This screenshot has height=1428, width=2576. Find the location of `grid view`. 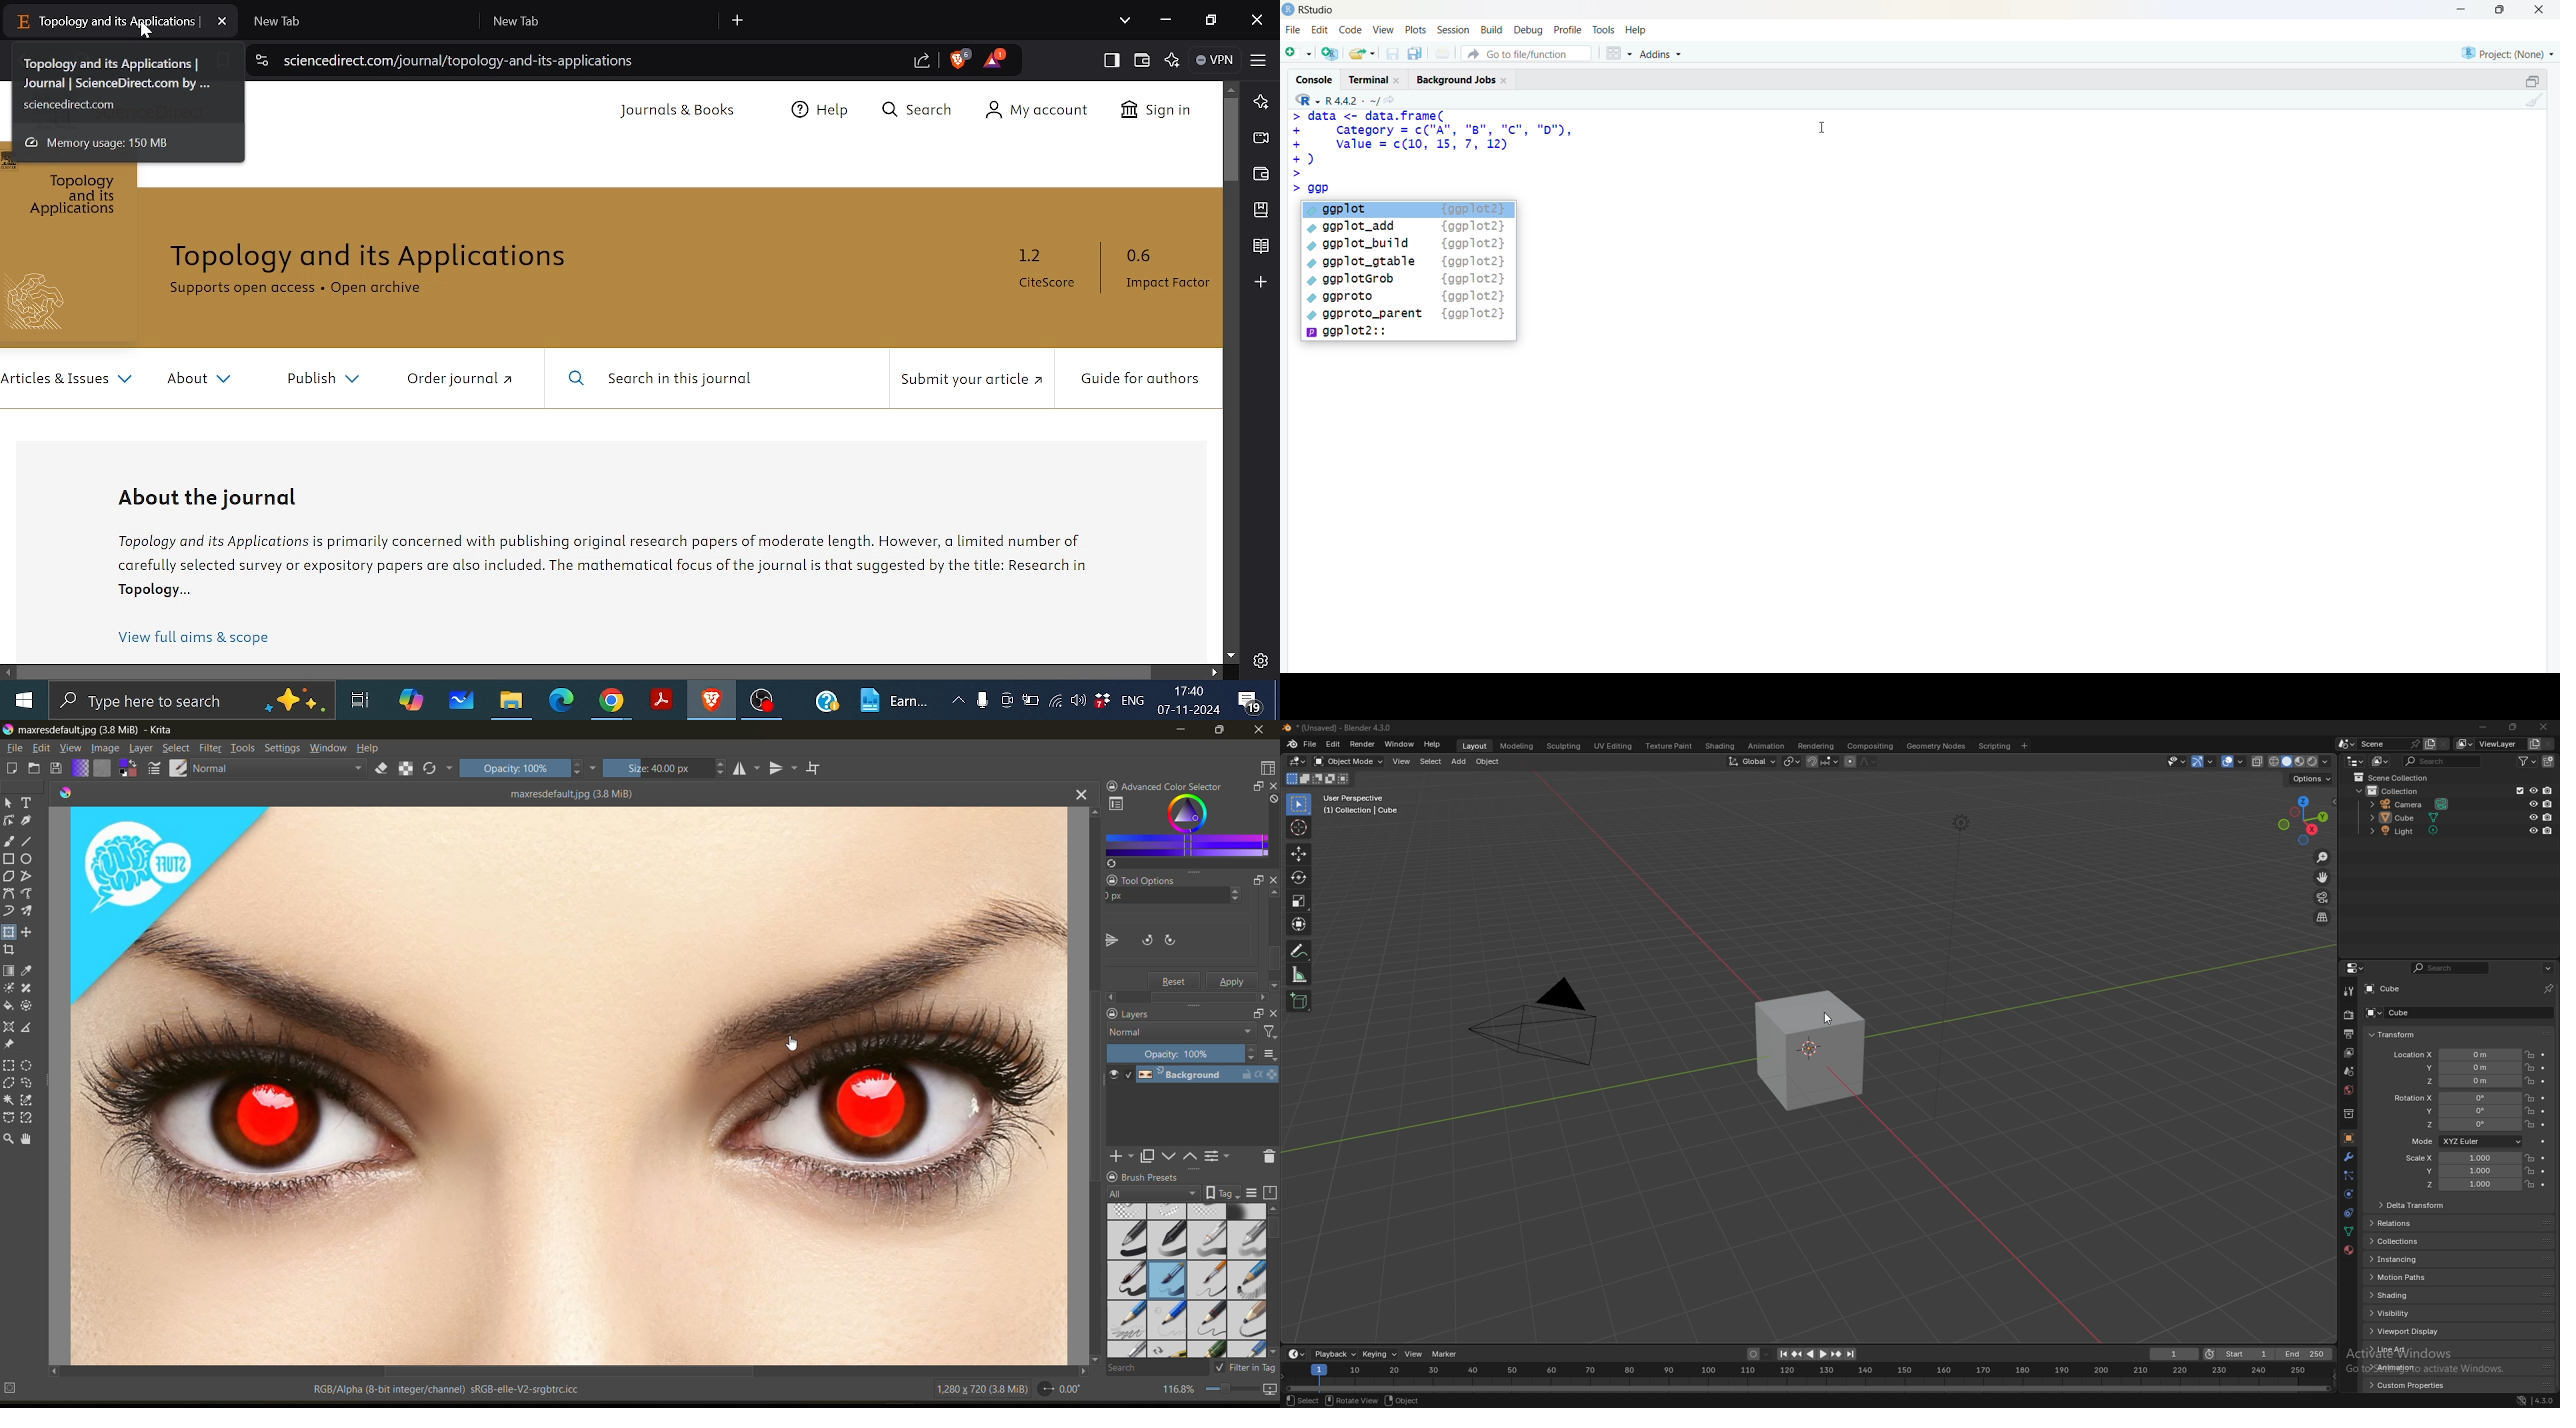

grid view is located at coordinates (1618, 53).